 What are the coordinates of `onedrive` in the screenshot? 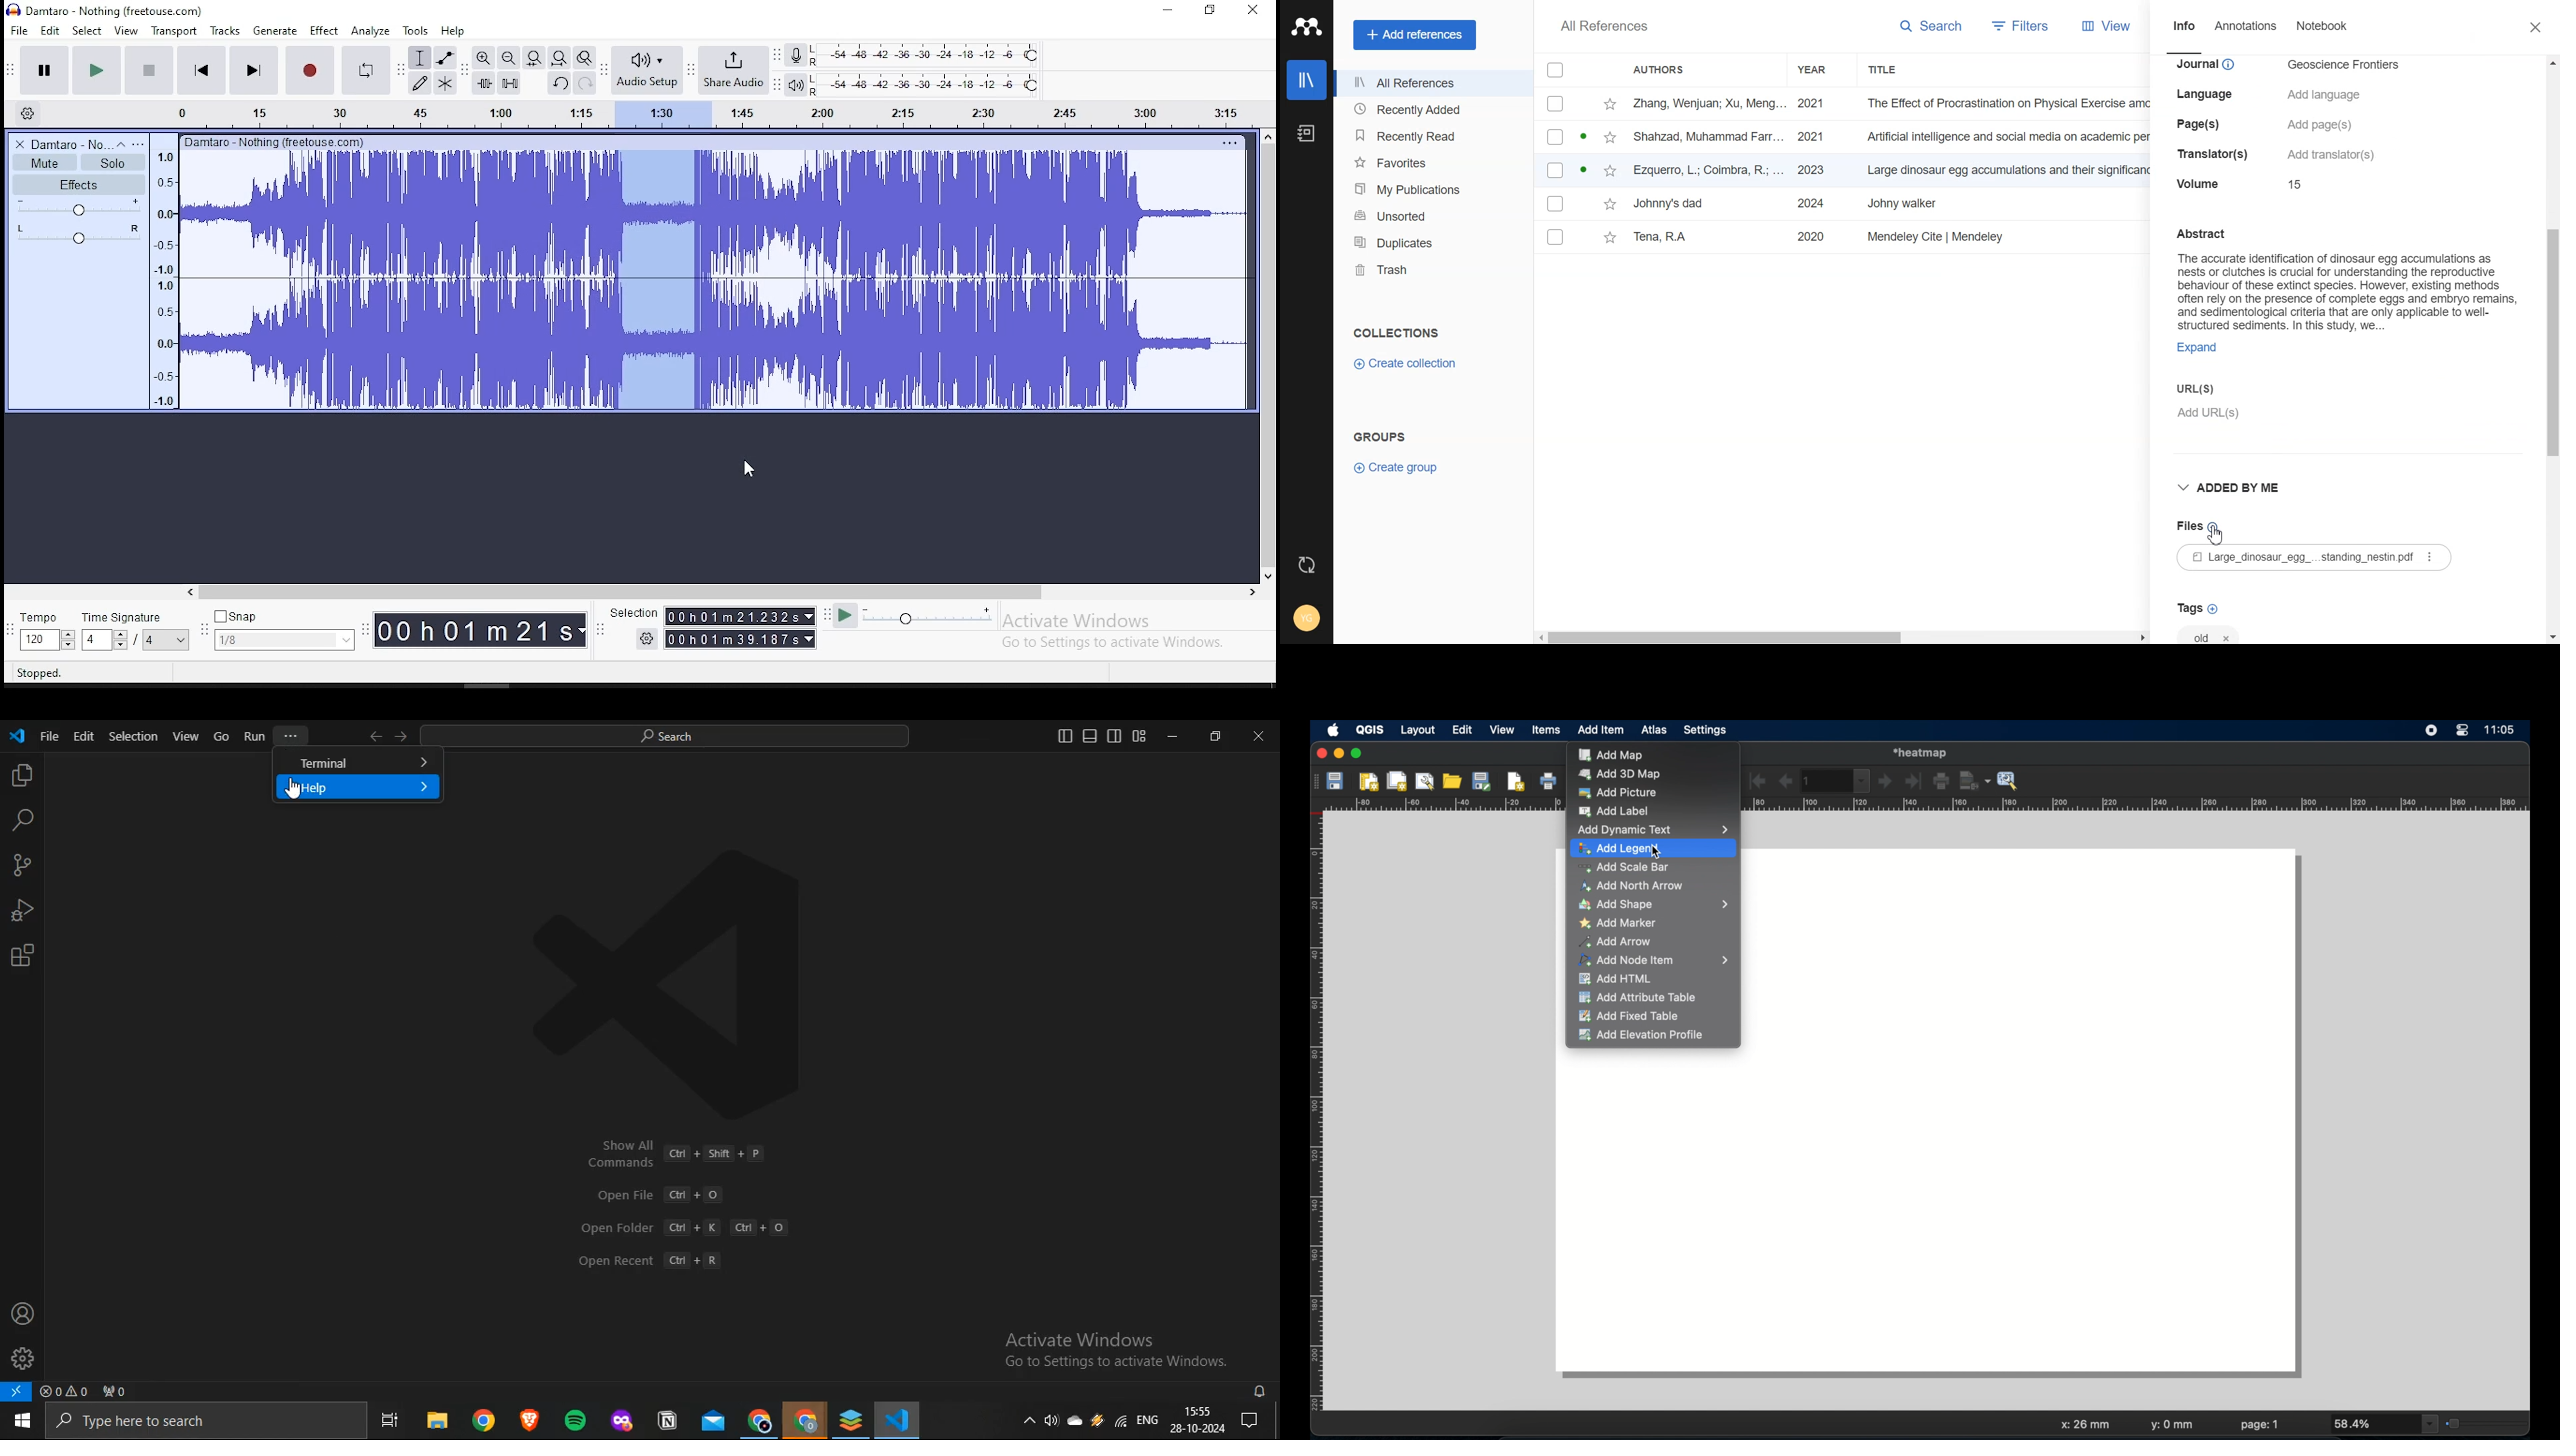 It's located at (1076, 1426).